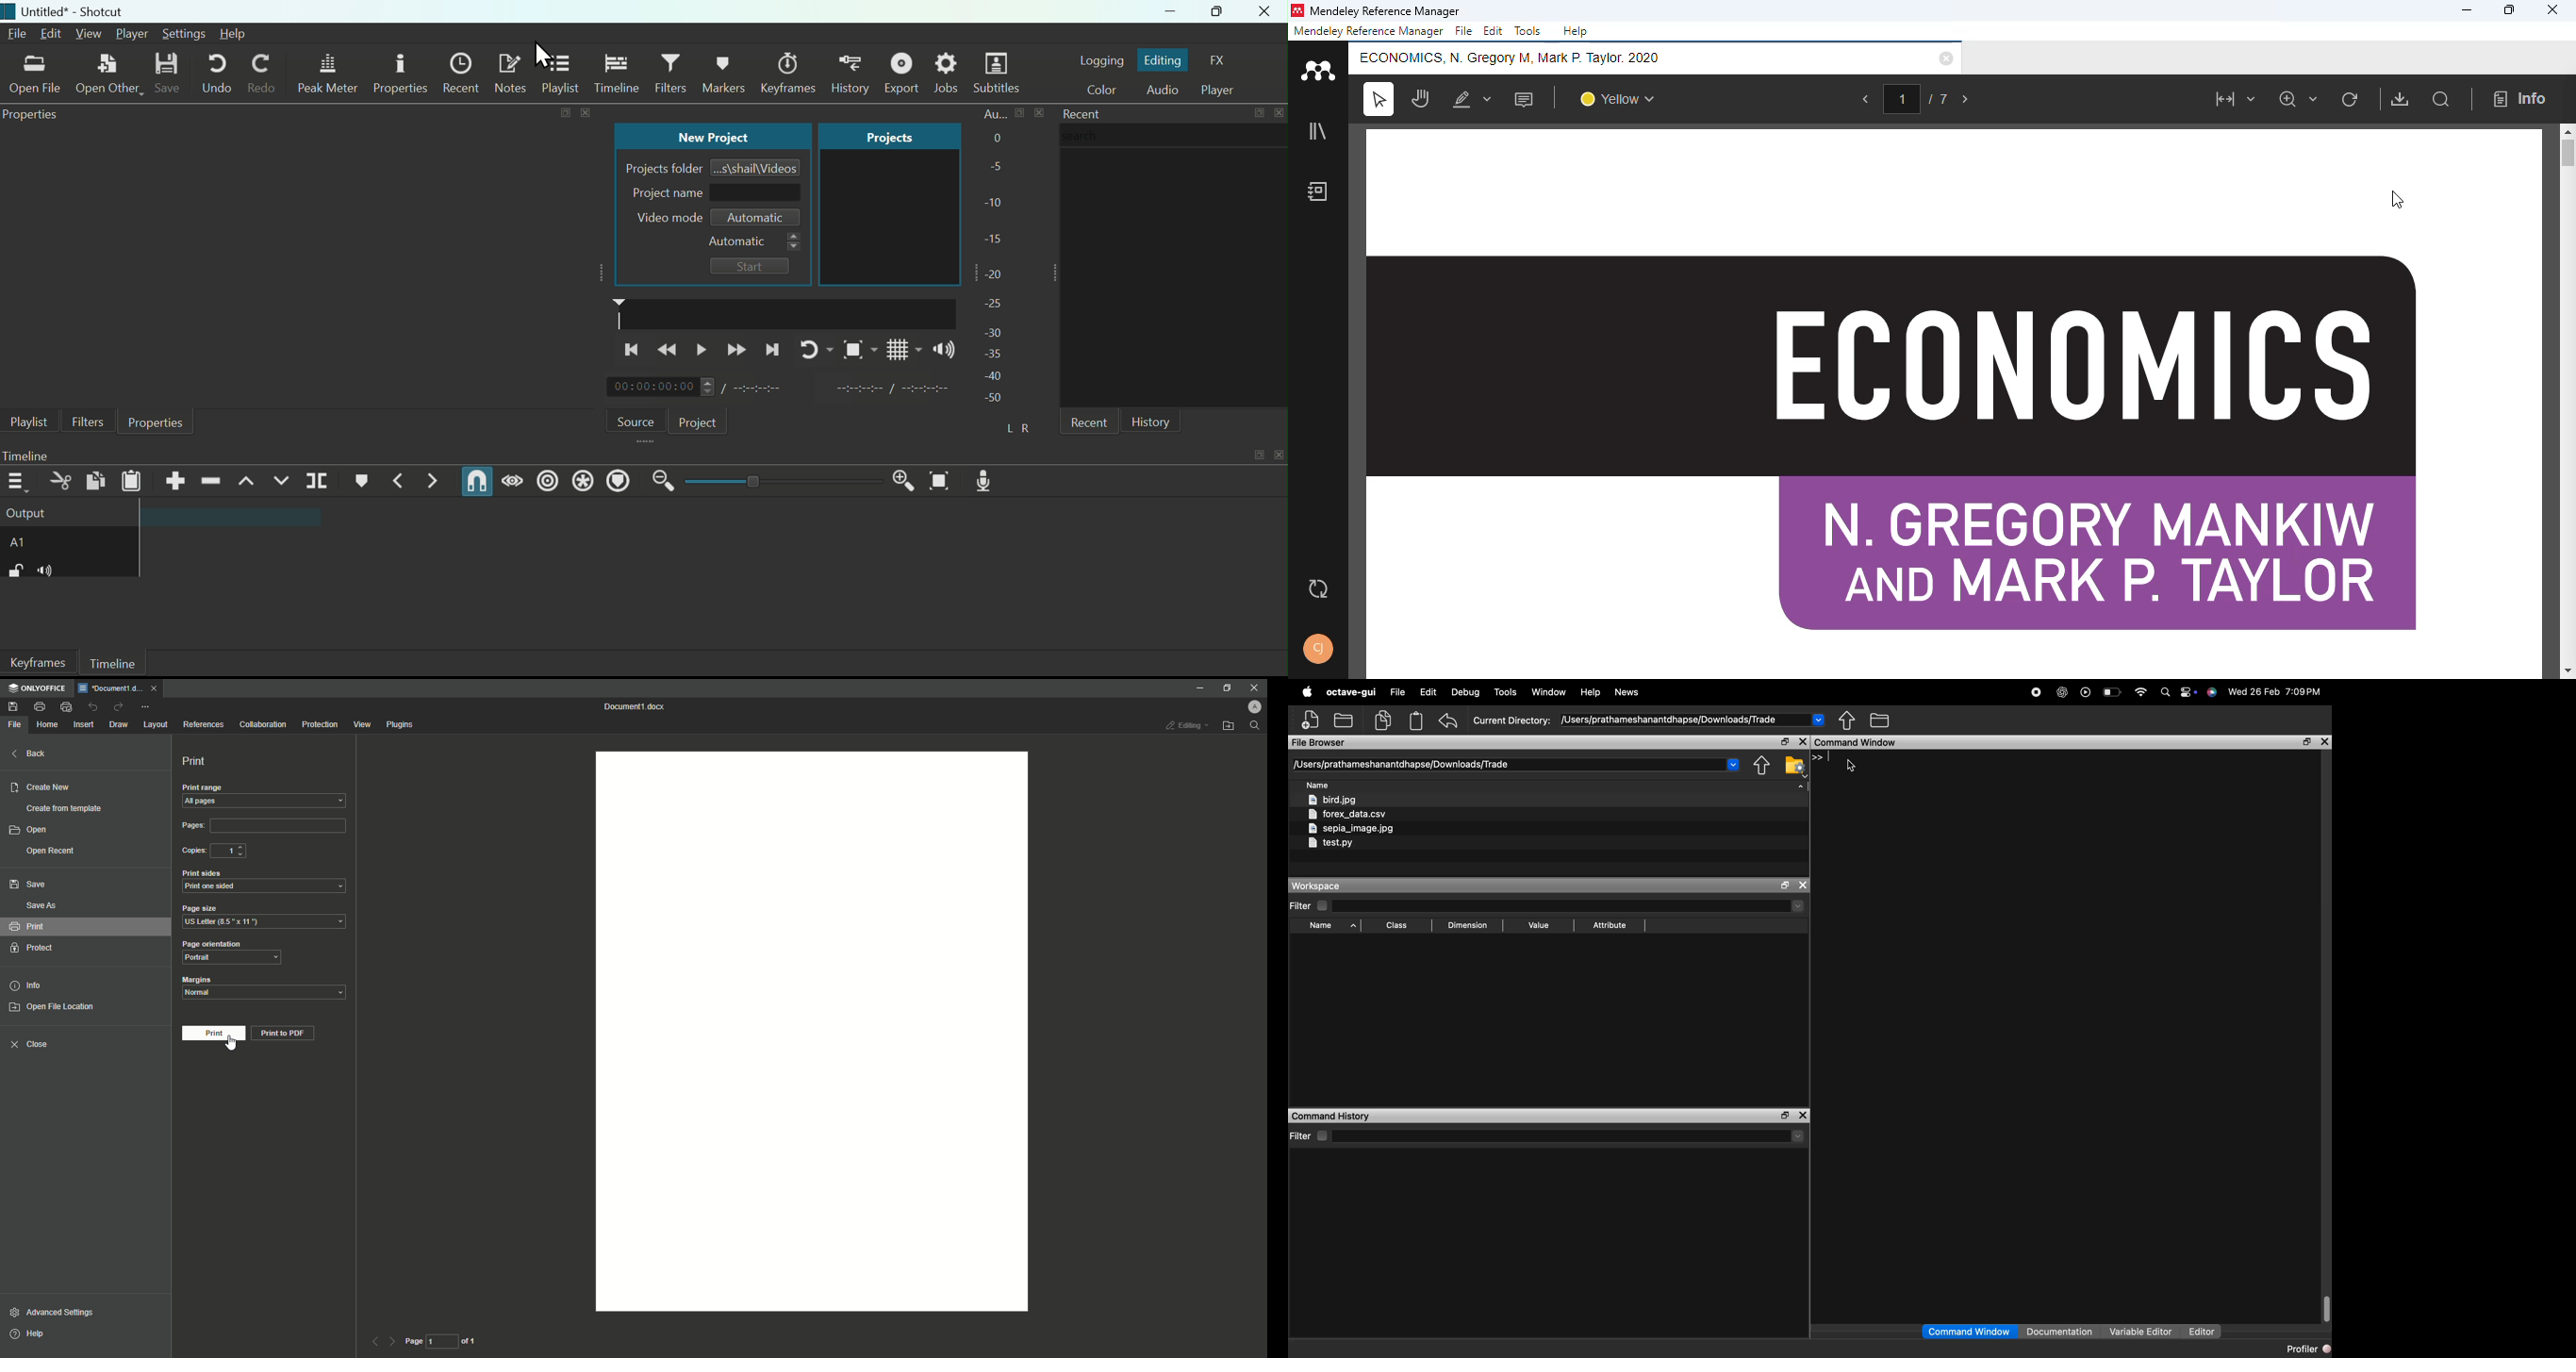  What do you see at coordinates (53, 34) in the screenshot?
I see `Edit` at bounding box center [53, 34].